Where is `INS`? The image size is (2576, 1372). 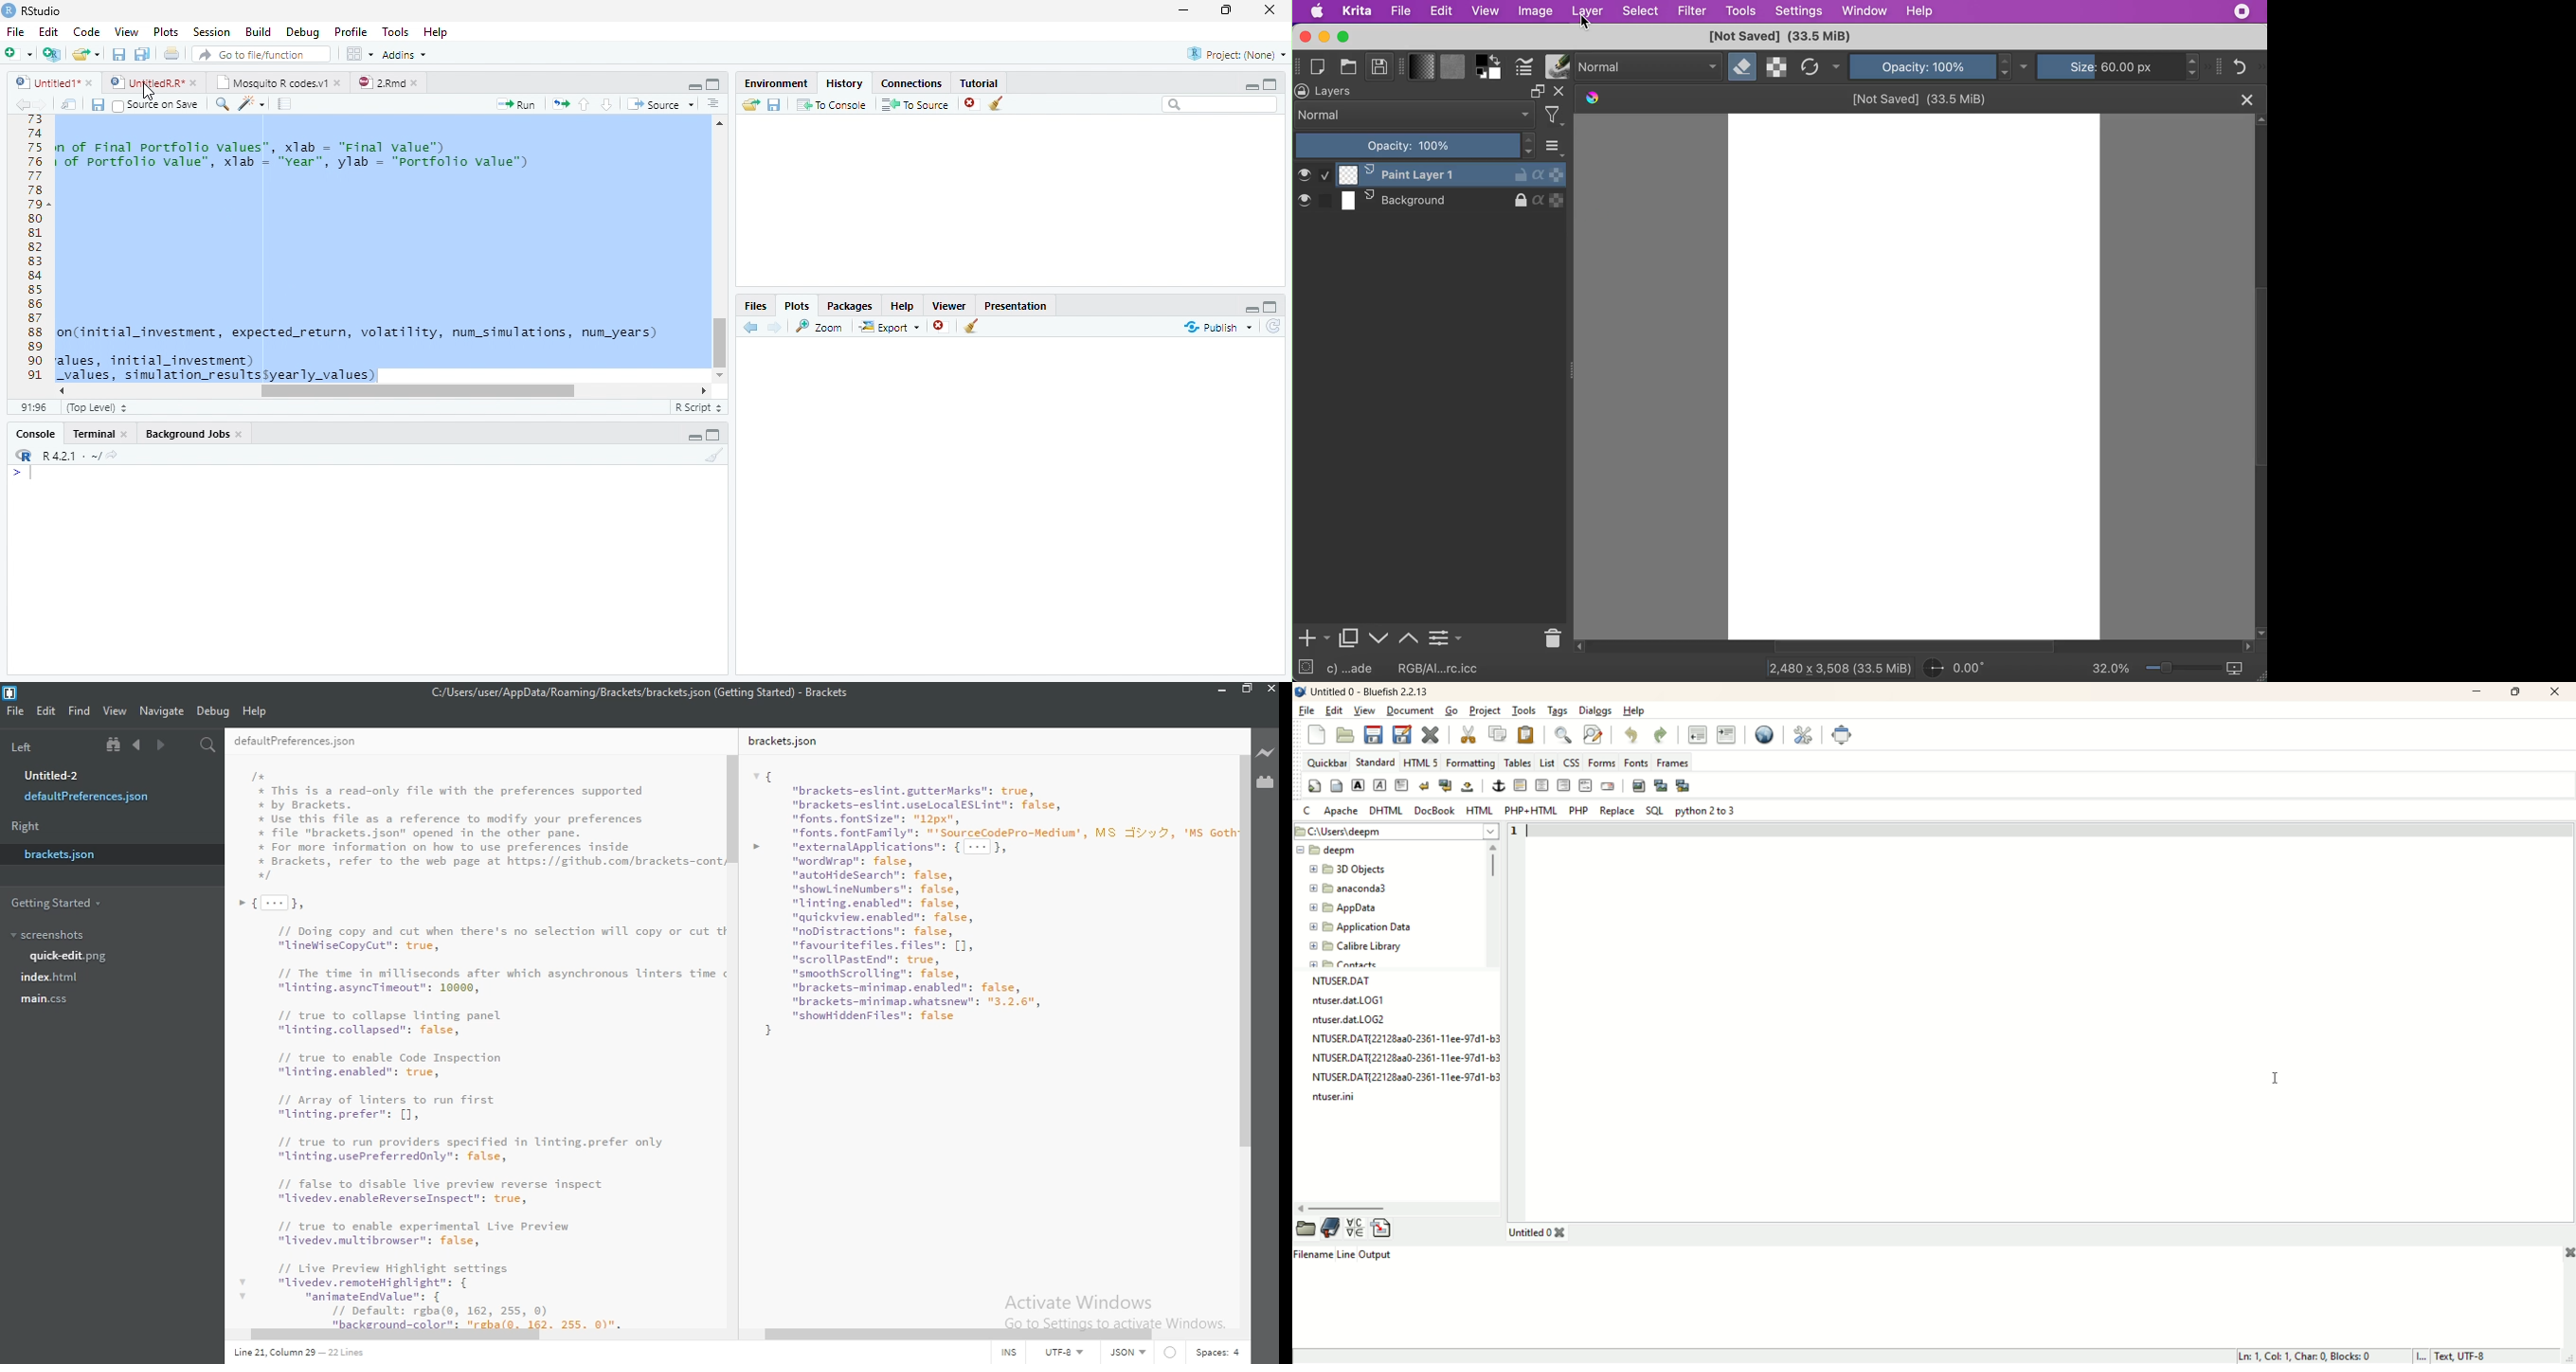 INS is located at coordinates (1016, 1353).